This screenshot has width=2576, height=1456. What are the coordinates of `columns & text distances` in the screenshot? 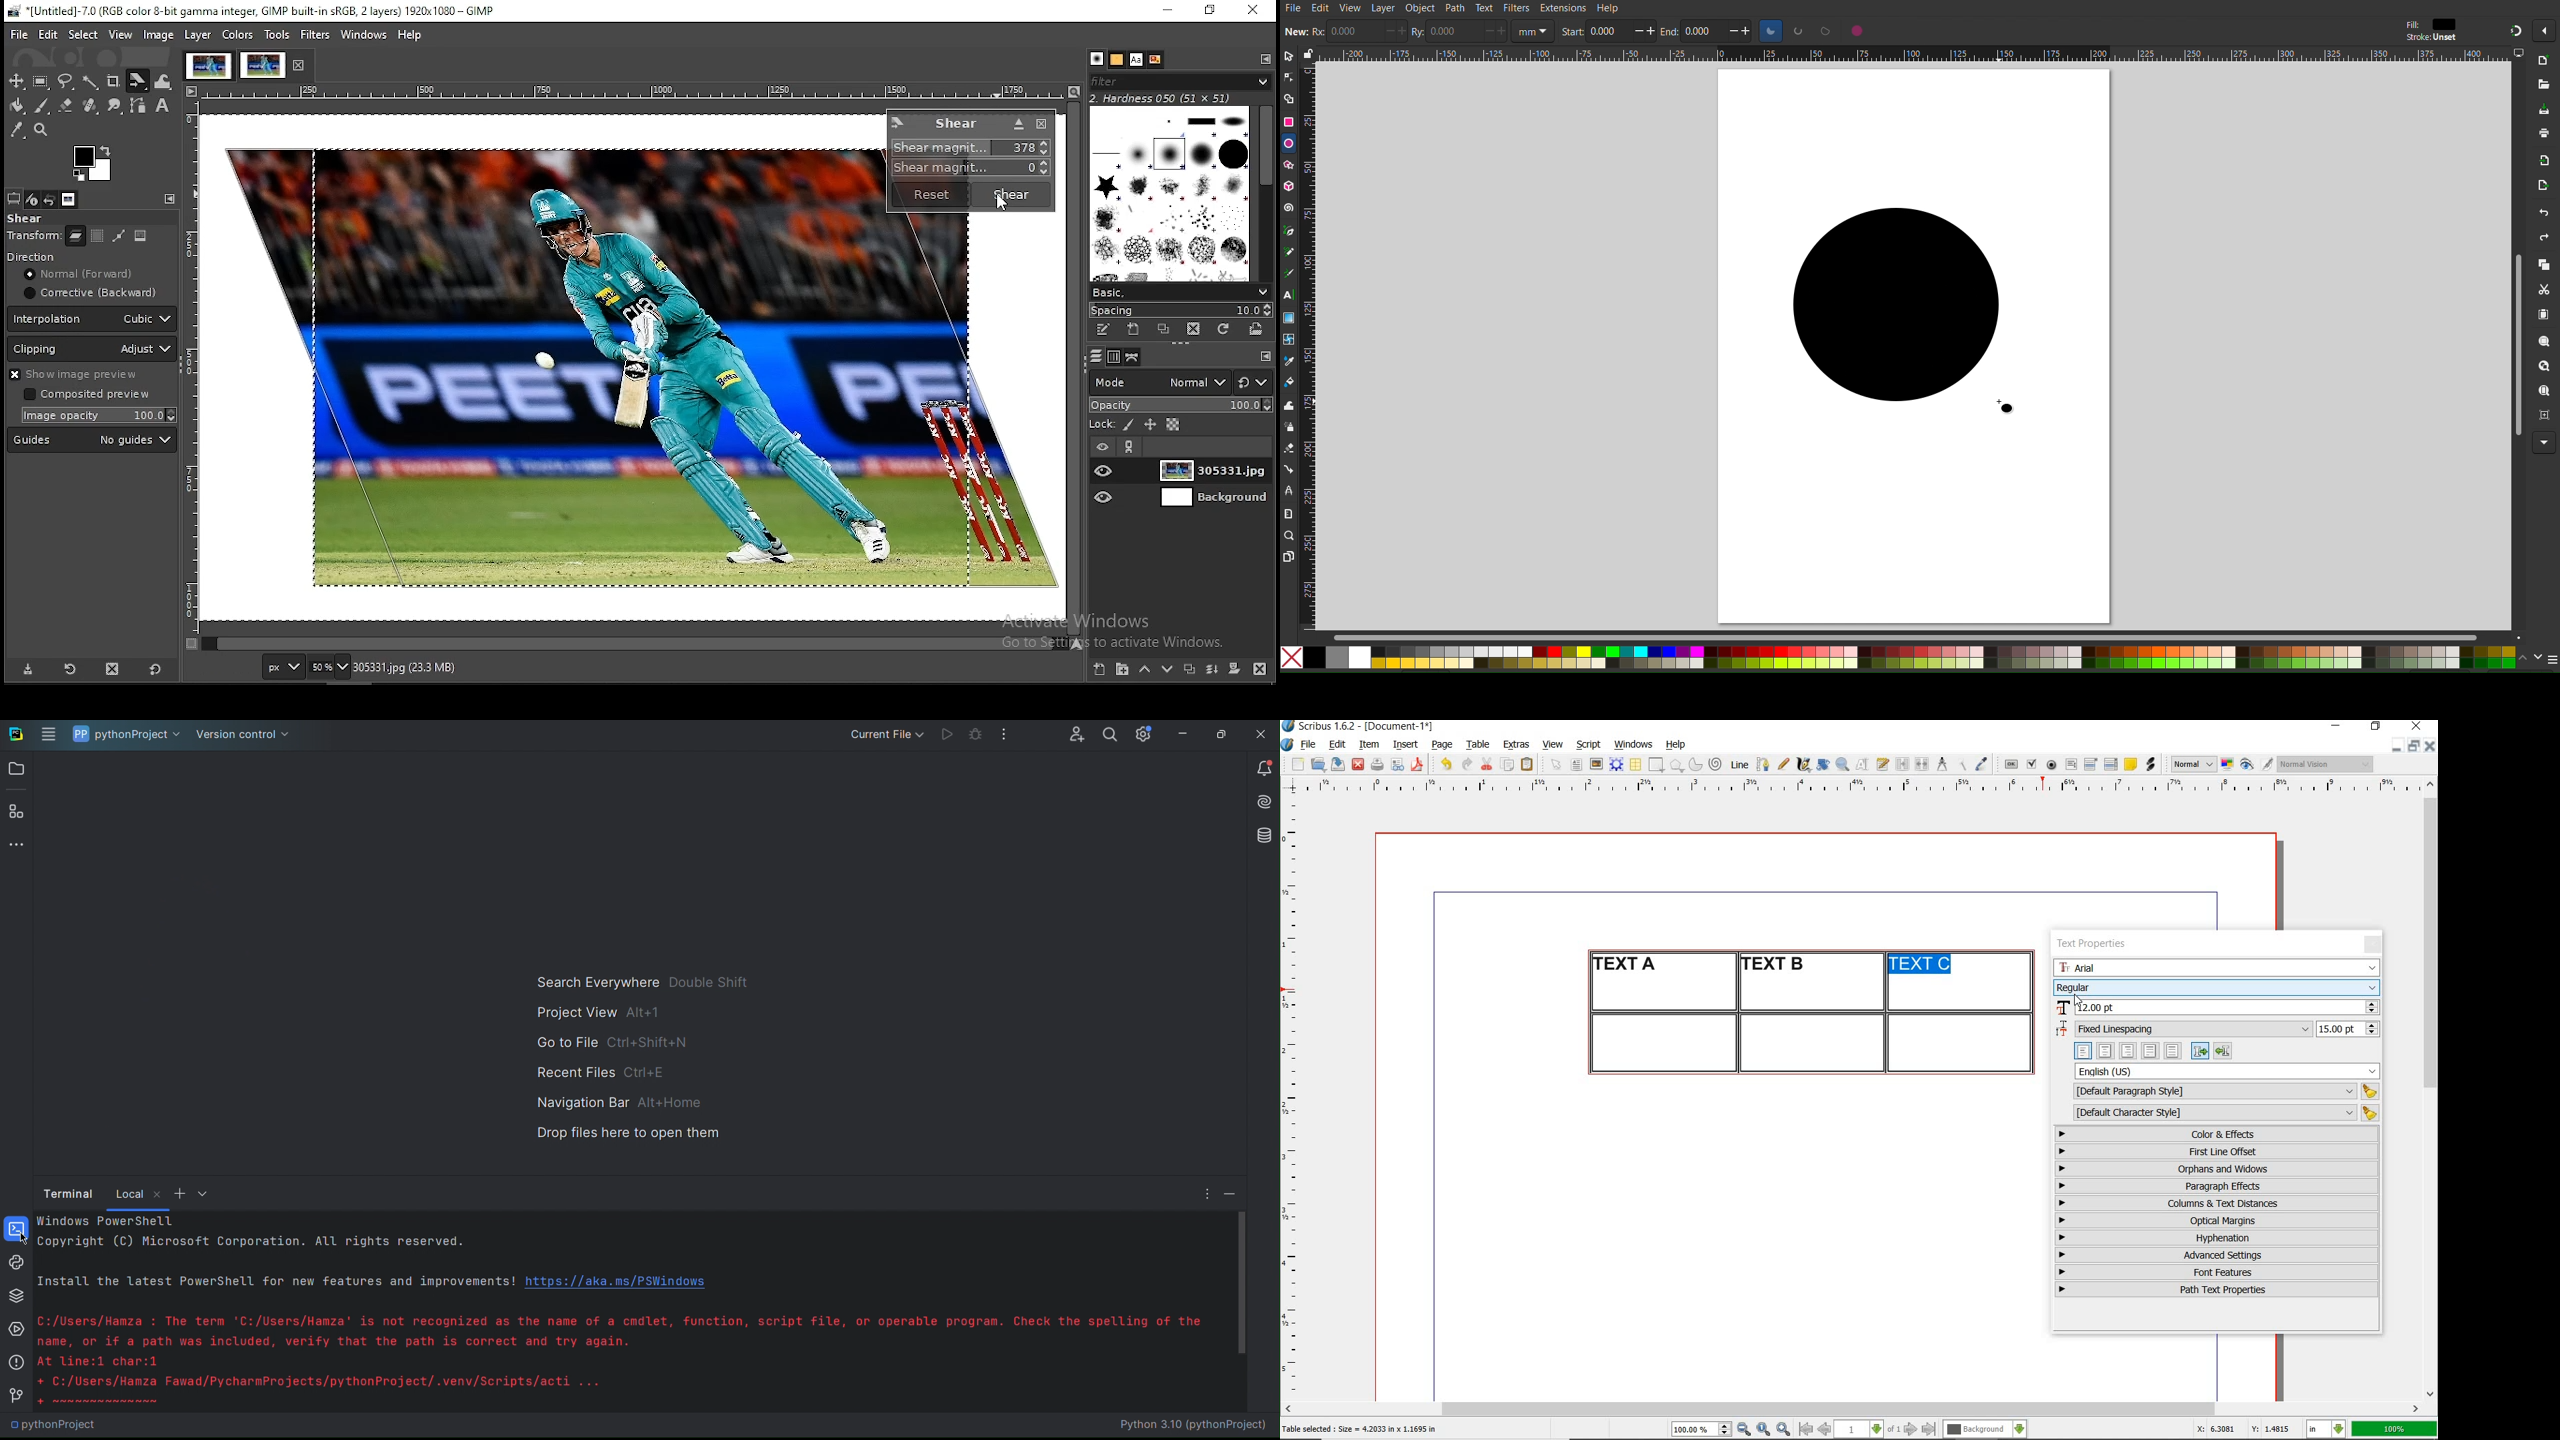 It's located at (2220, 1203).